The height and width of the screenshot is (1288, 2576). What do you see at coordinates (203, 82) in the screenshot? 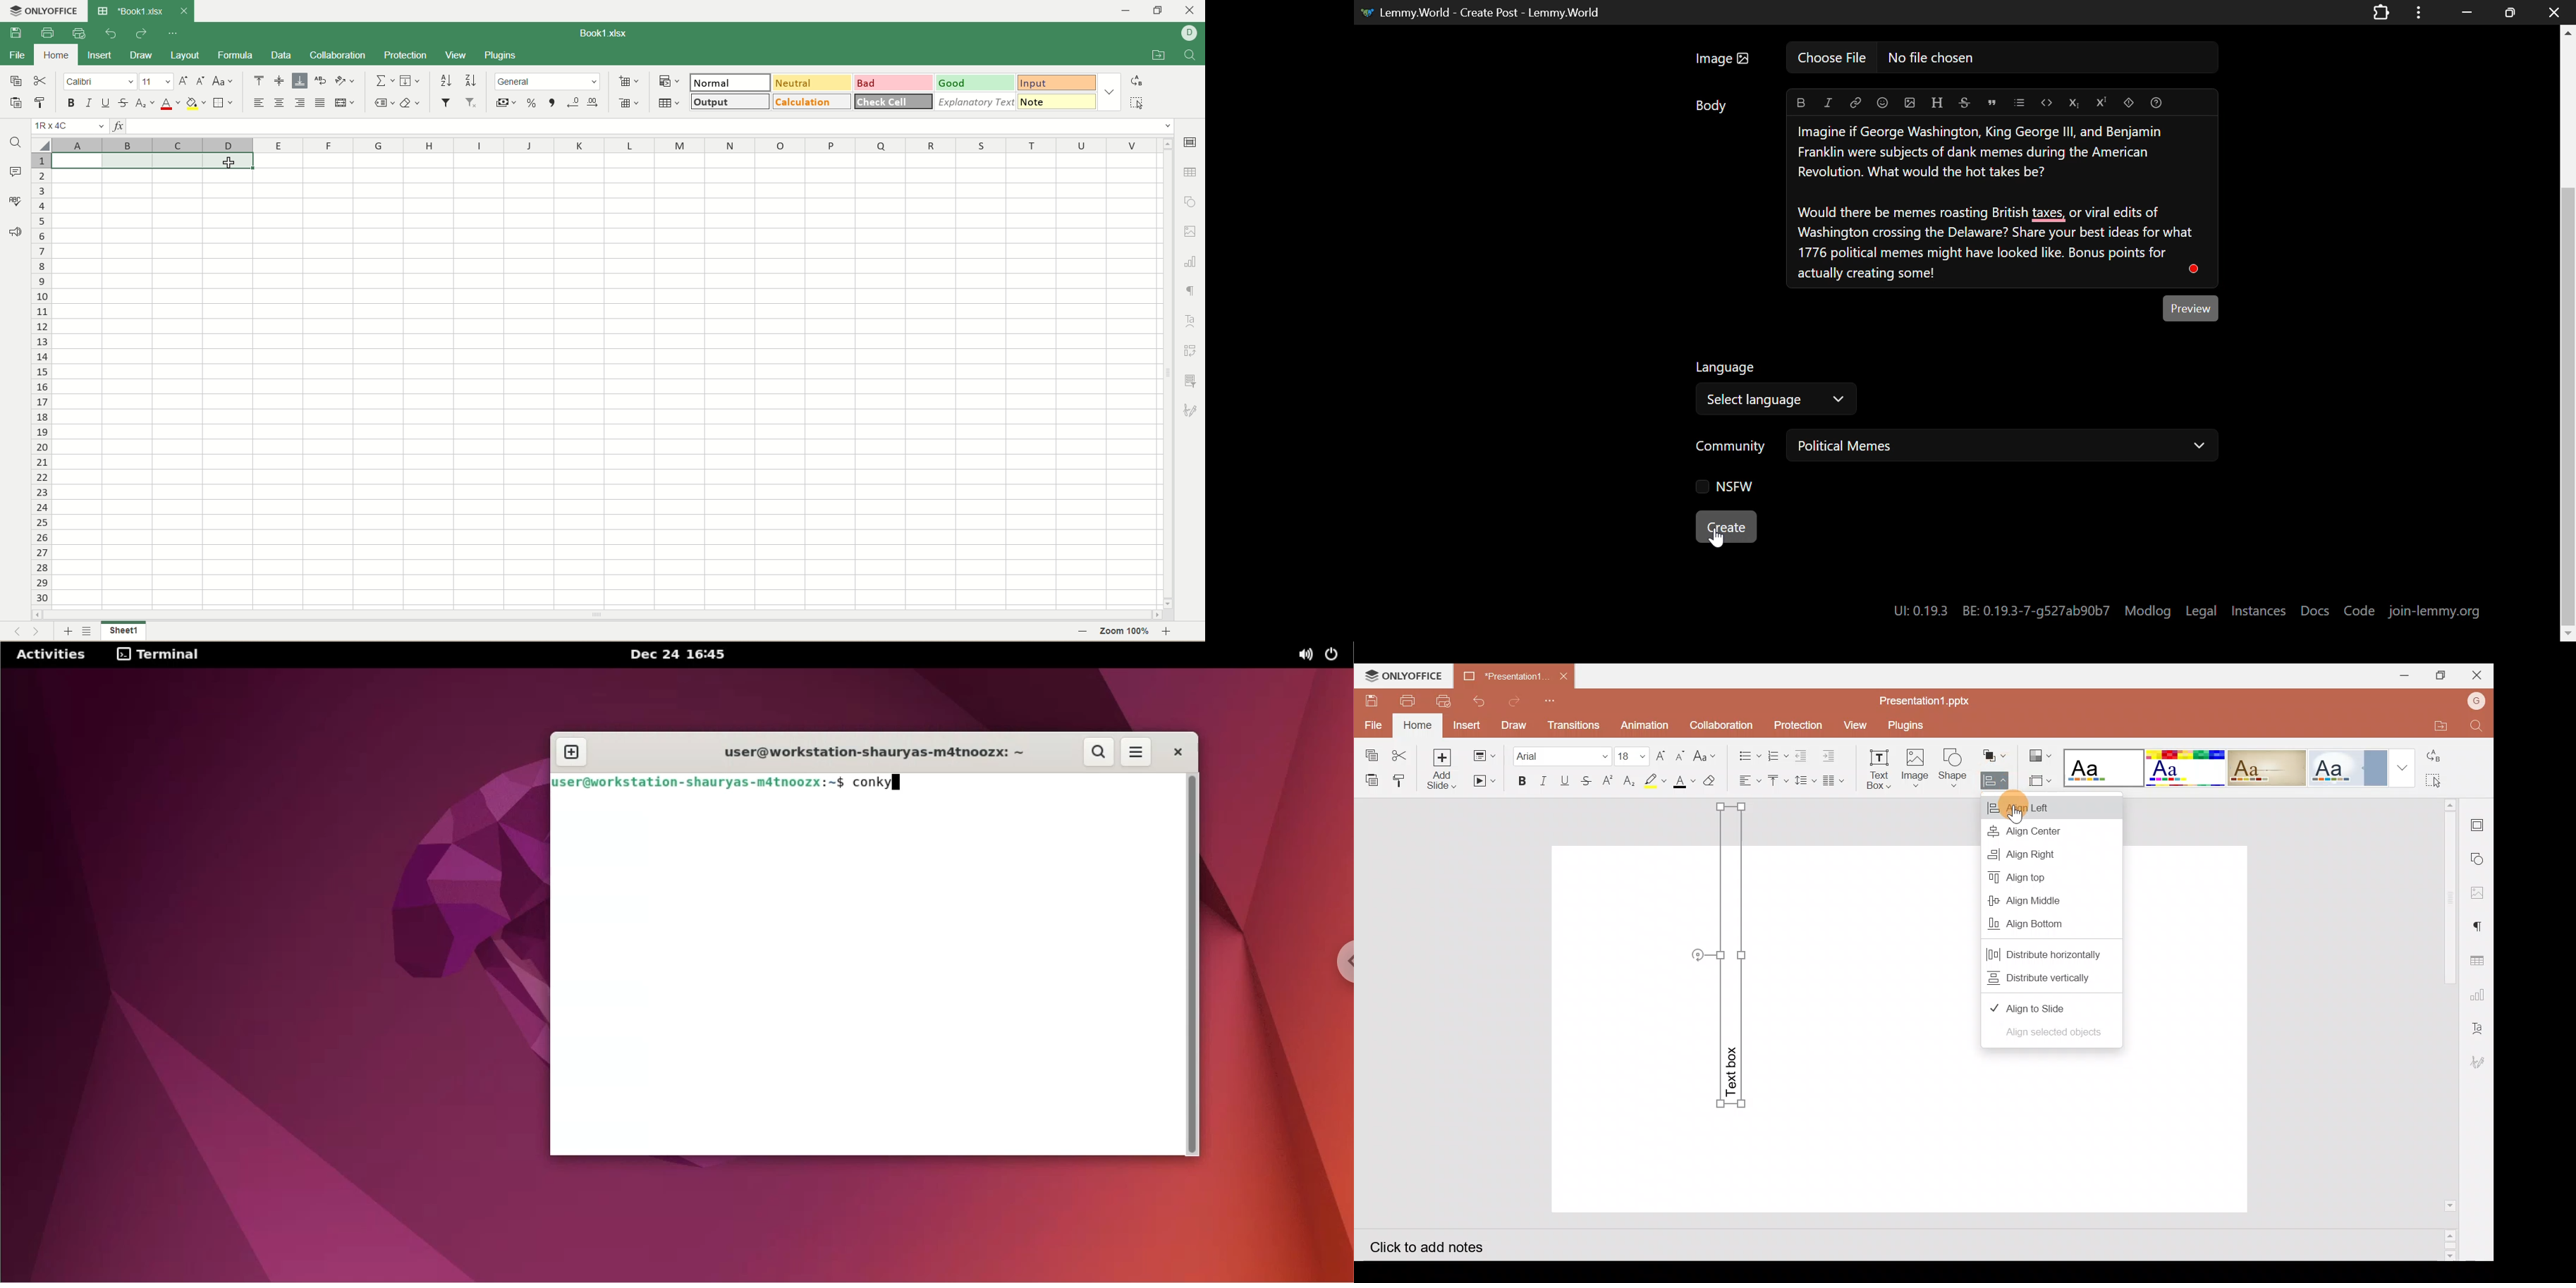
I see `decrease size` at bounding box center [203, 82].